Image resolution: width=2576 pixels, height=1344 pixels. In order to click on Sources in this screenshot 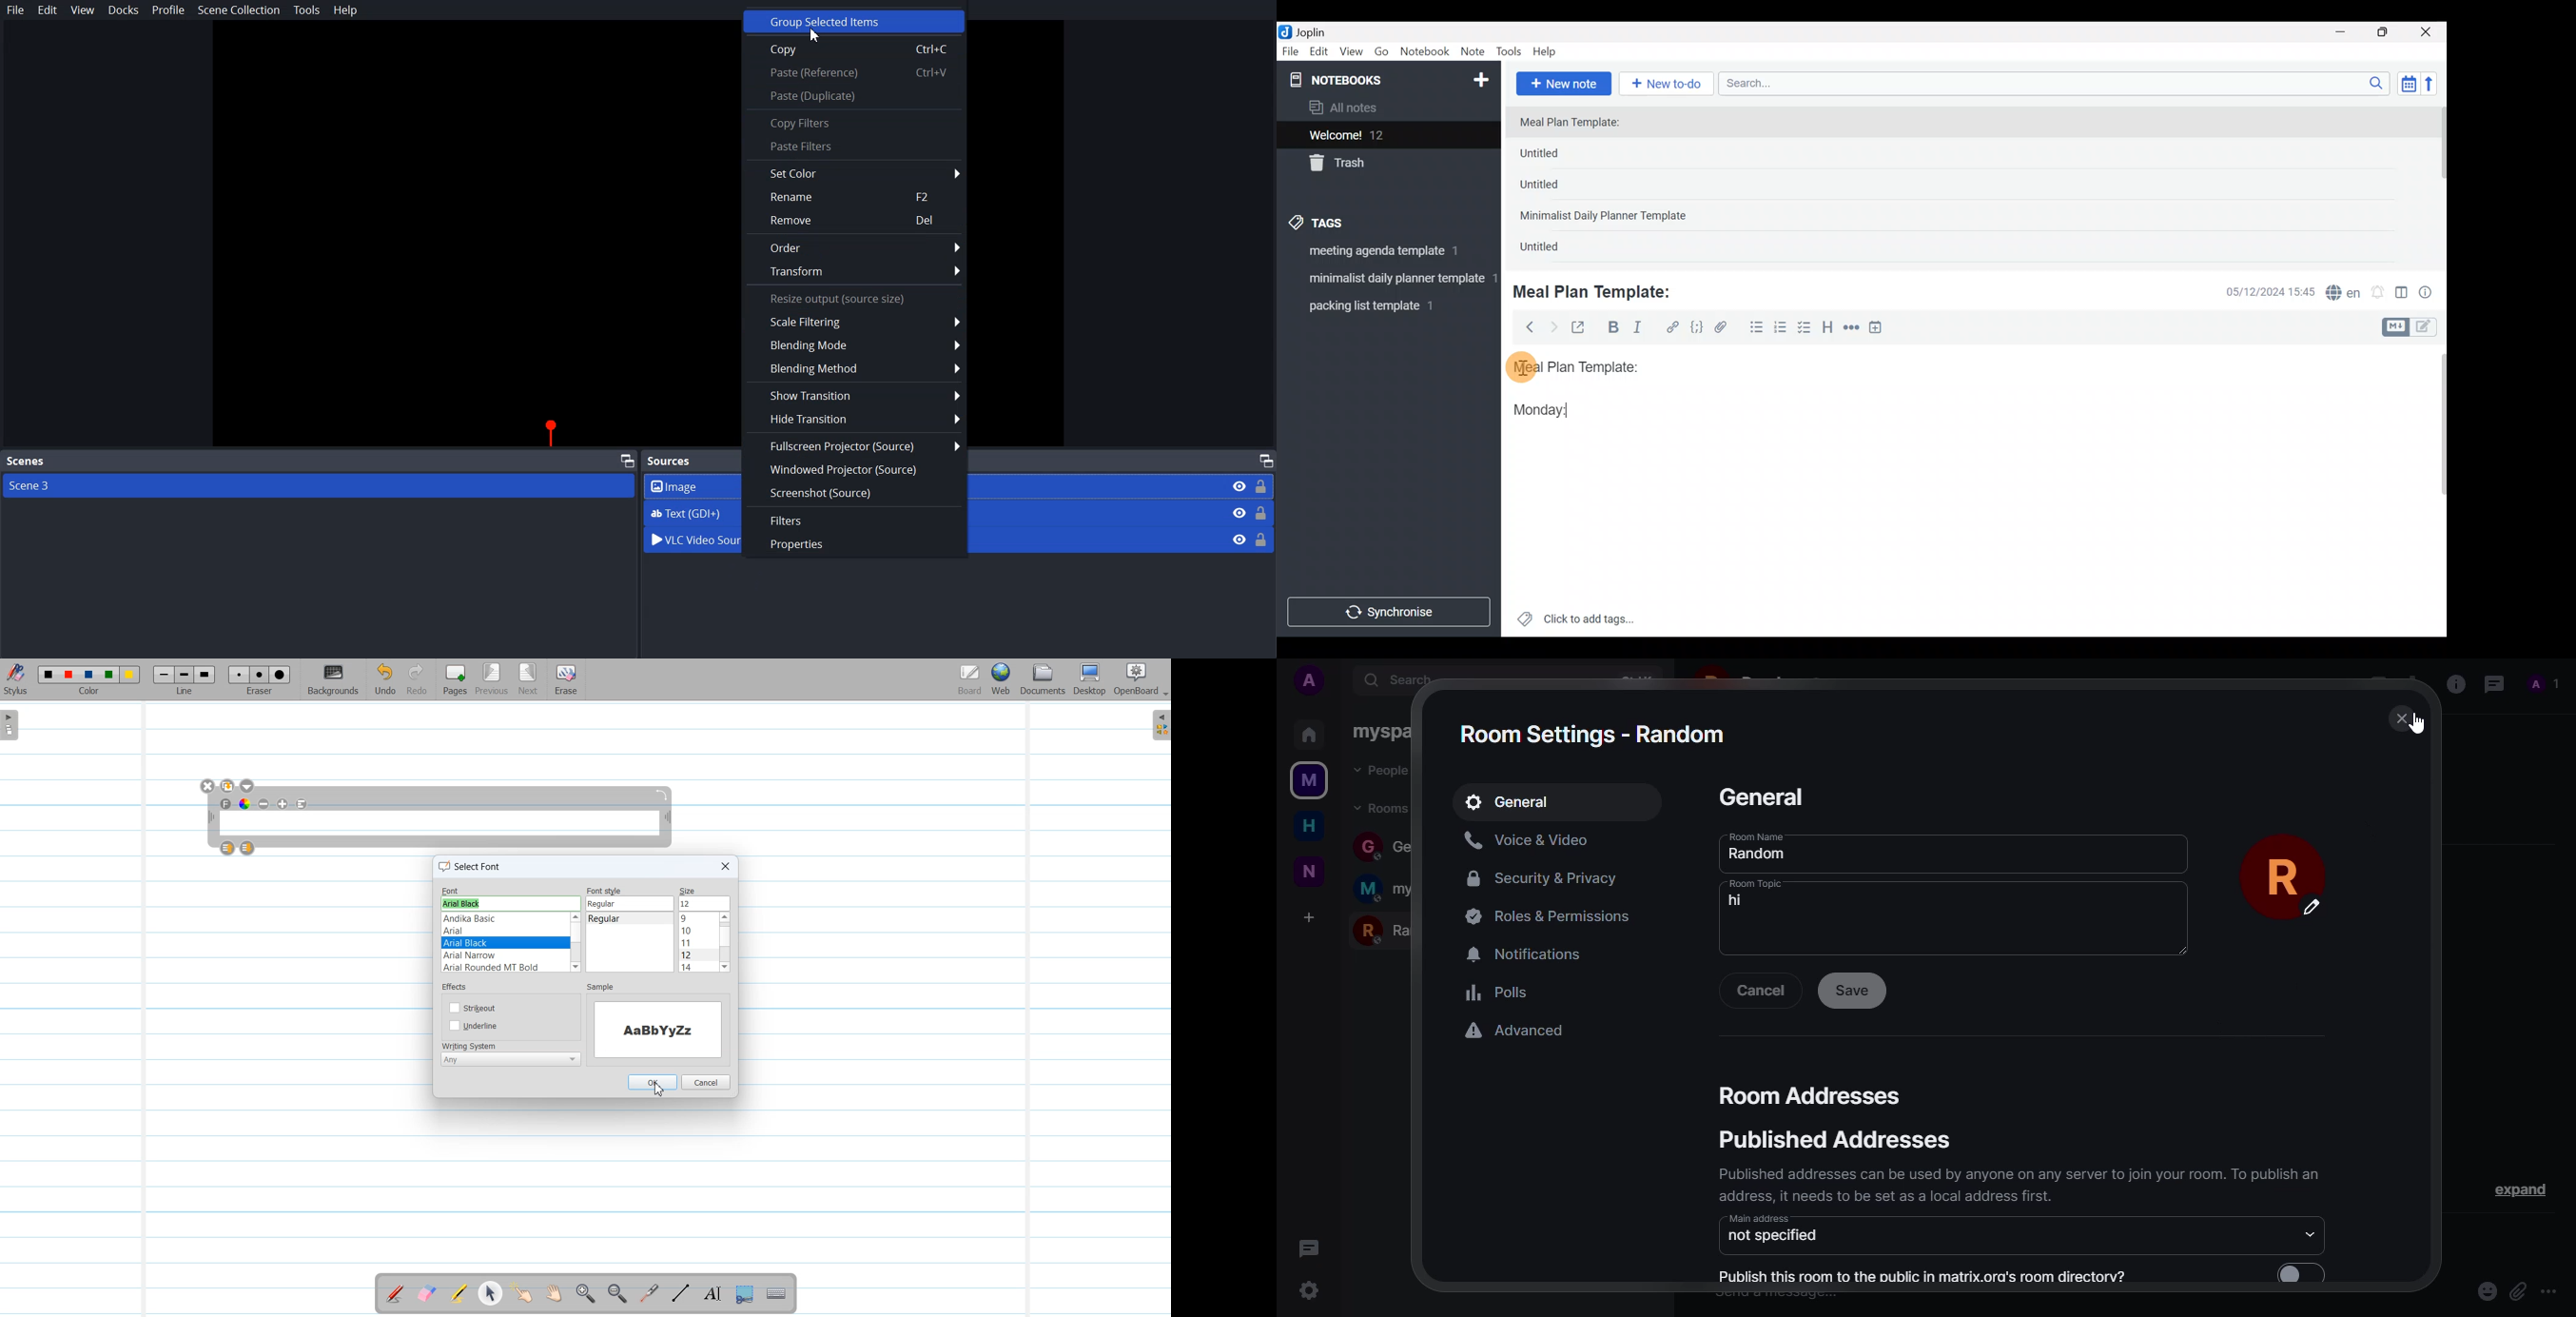, I will do `click(678, 461)`.